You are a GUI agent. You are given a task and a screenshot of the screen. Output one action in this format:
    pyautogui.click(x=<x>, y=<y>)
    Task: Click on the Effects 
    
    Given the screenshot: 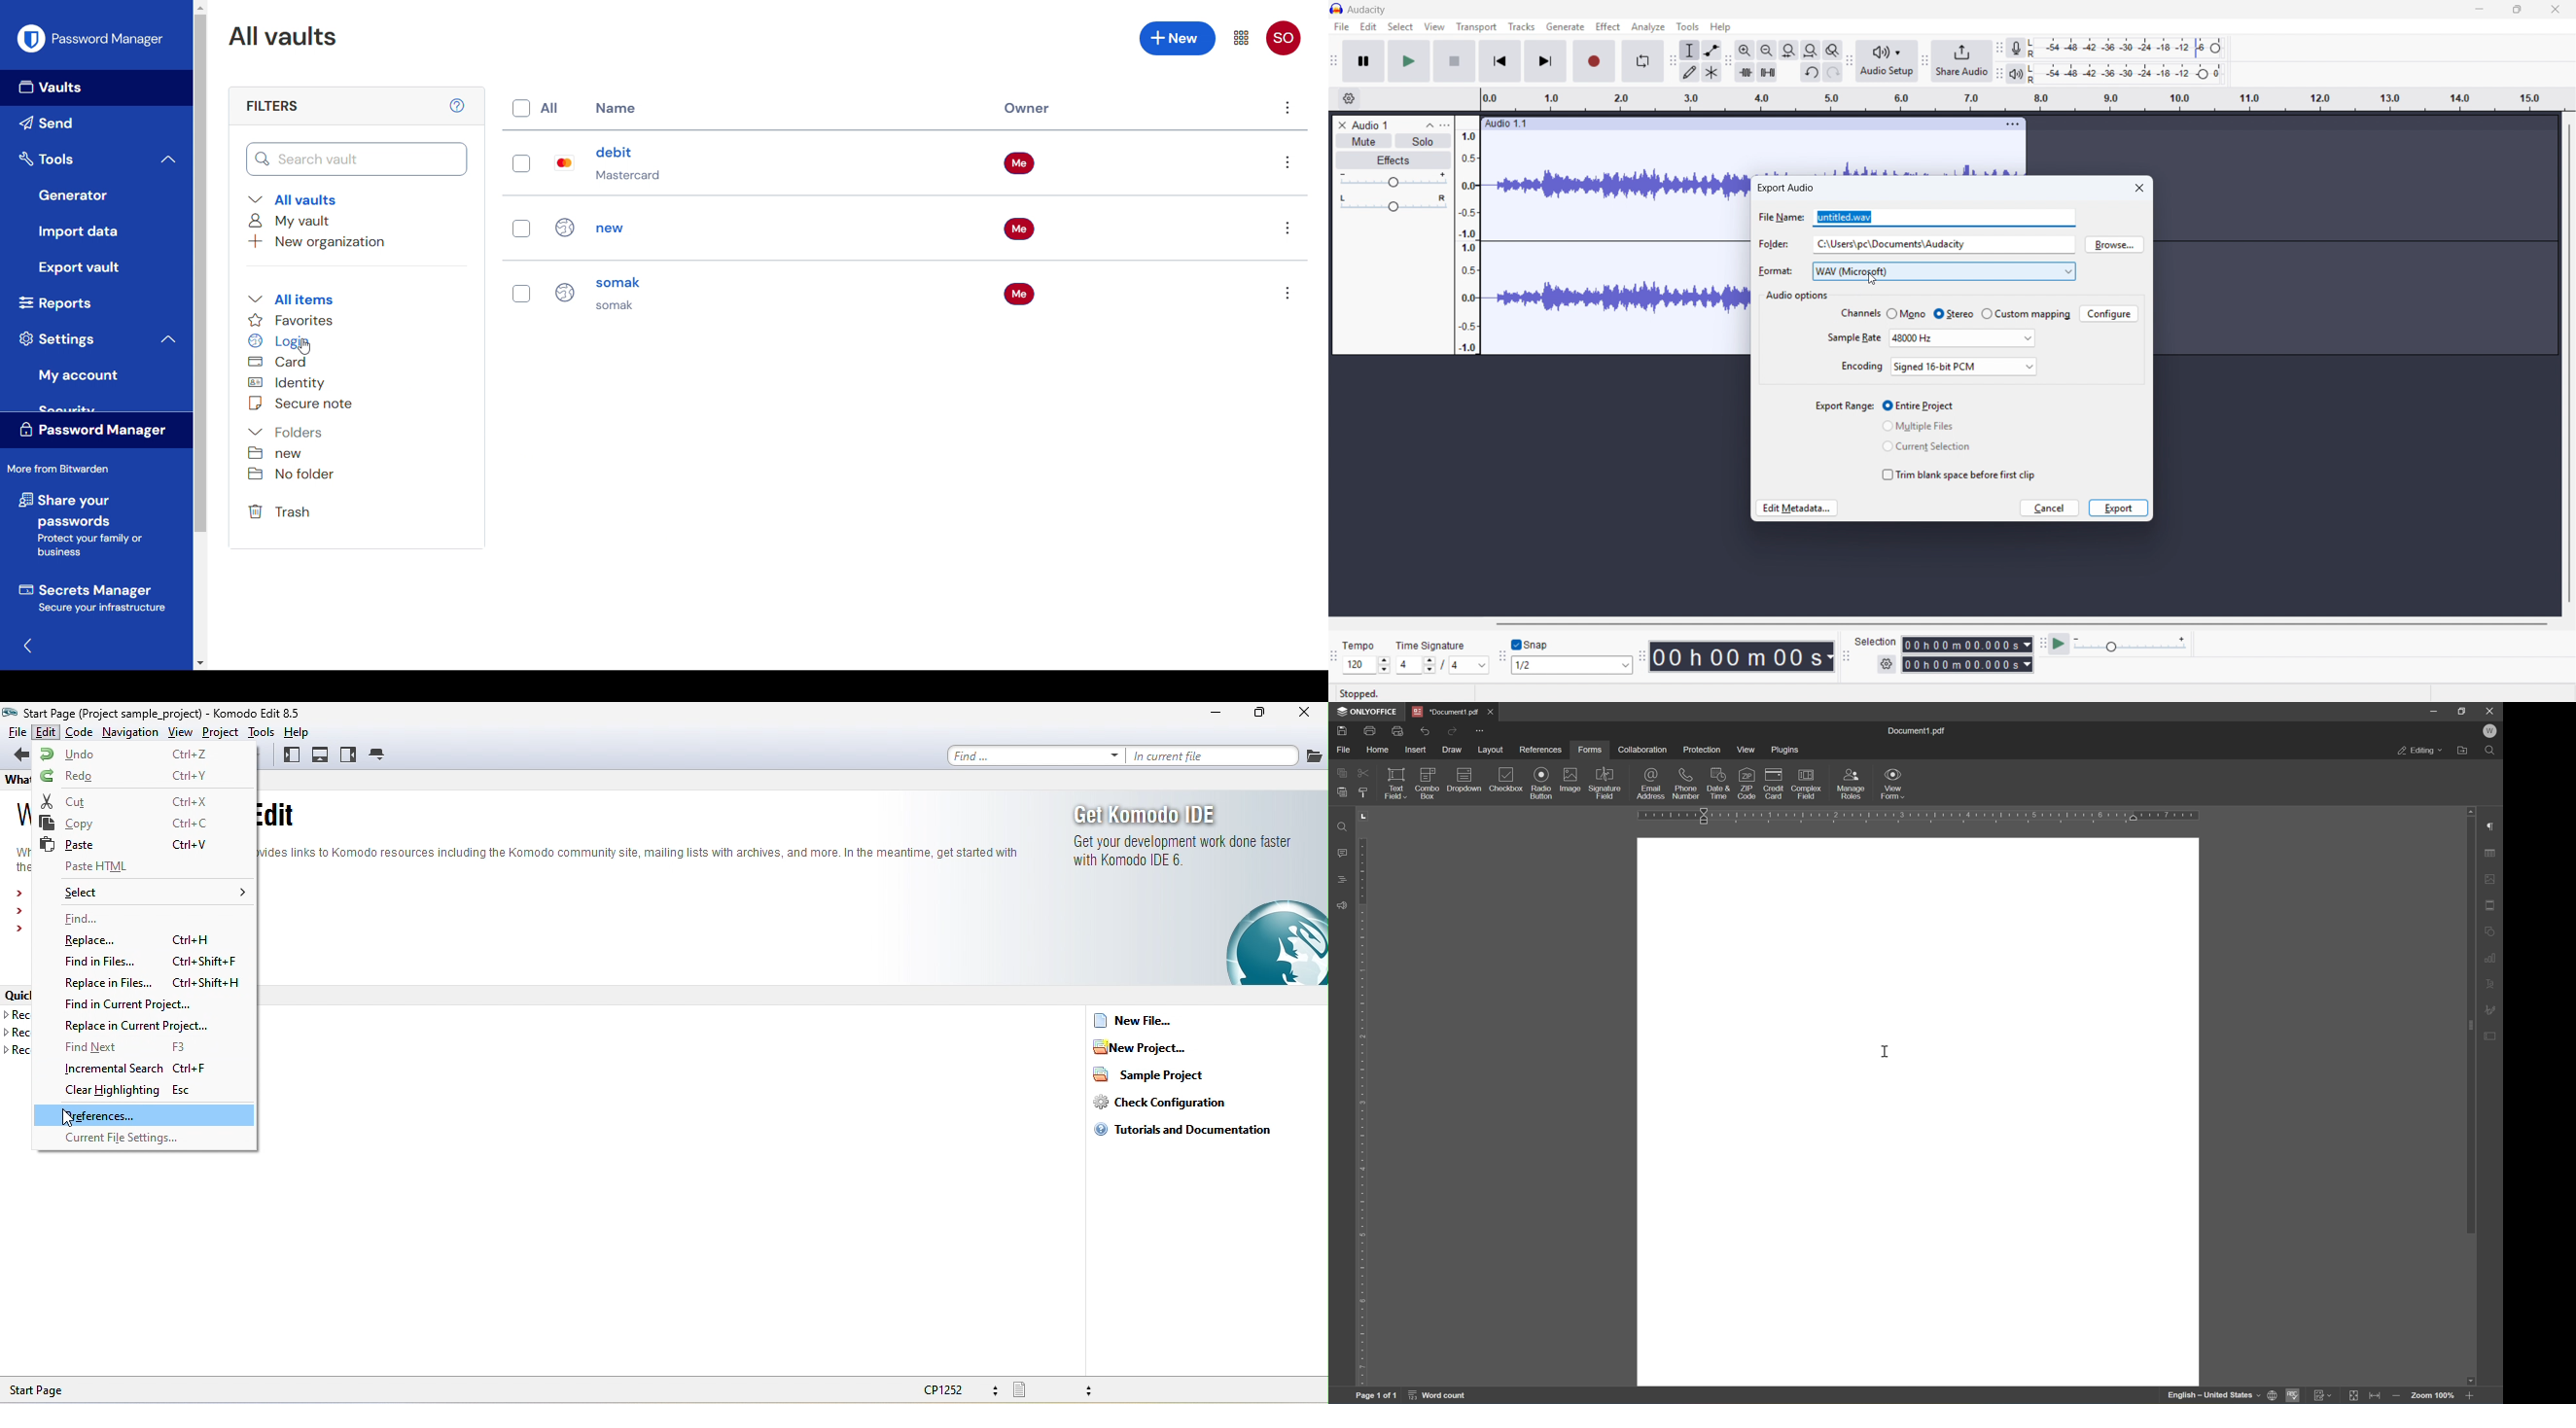 What is the action you would take?
    pyautogui.click(x=1392, y=161)
    